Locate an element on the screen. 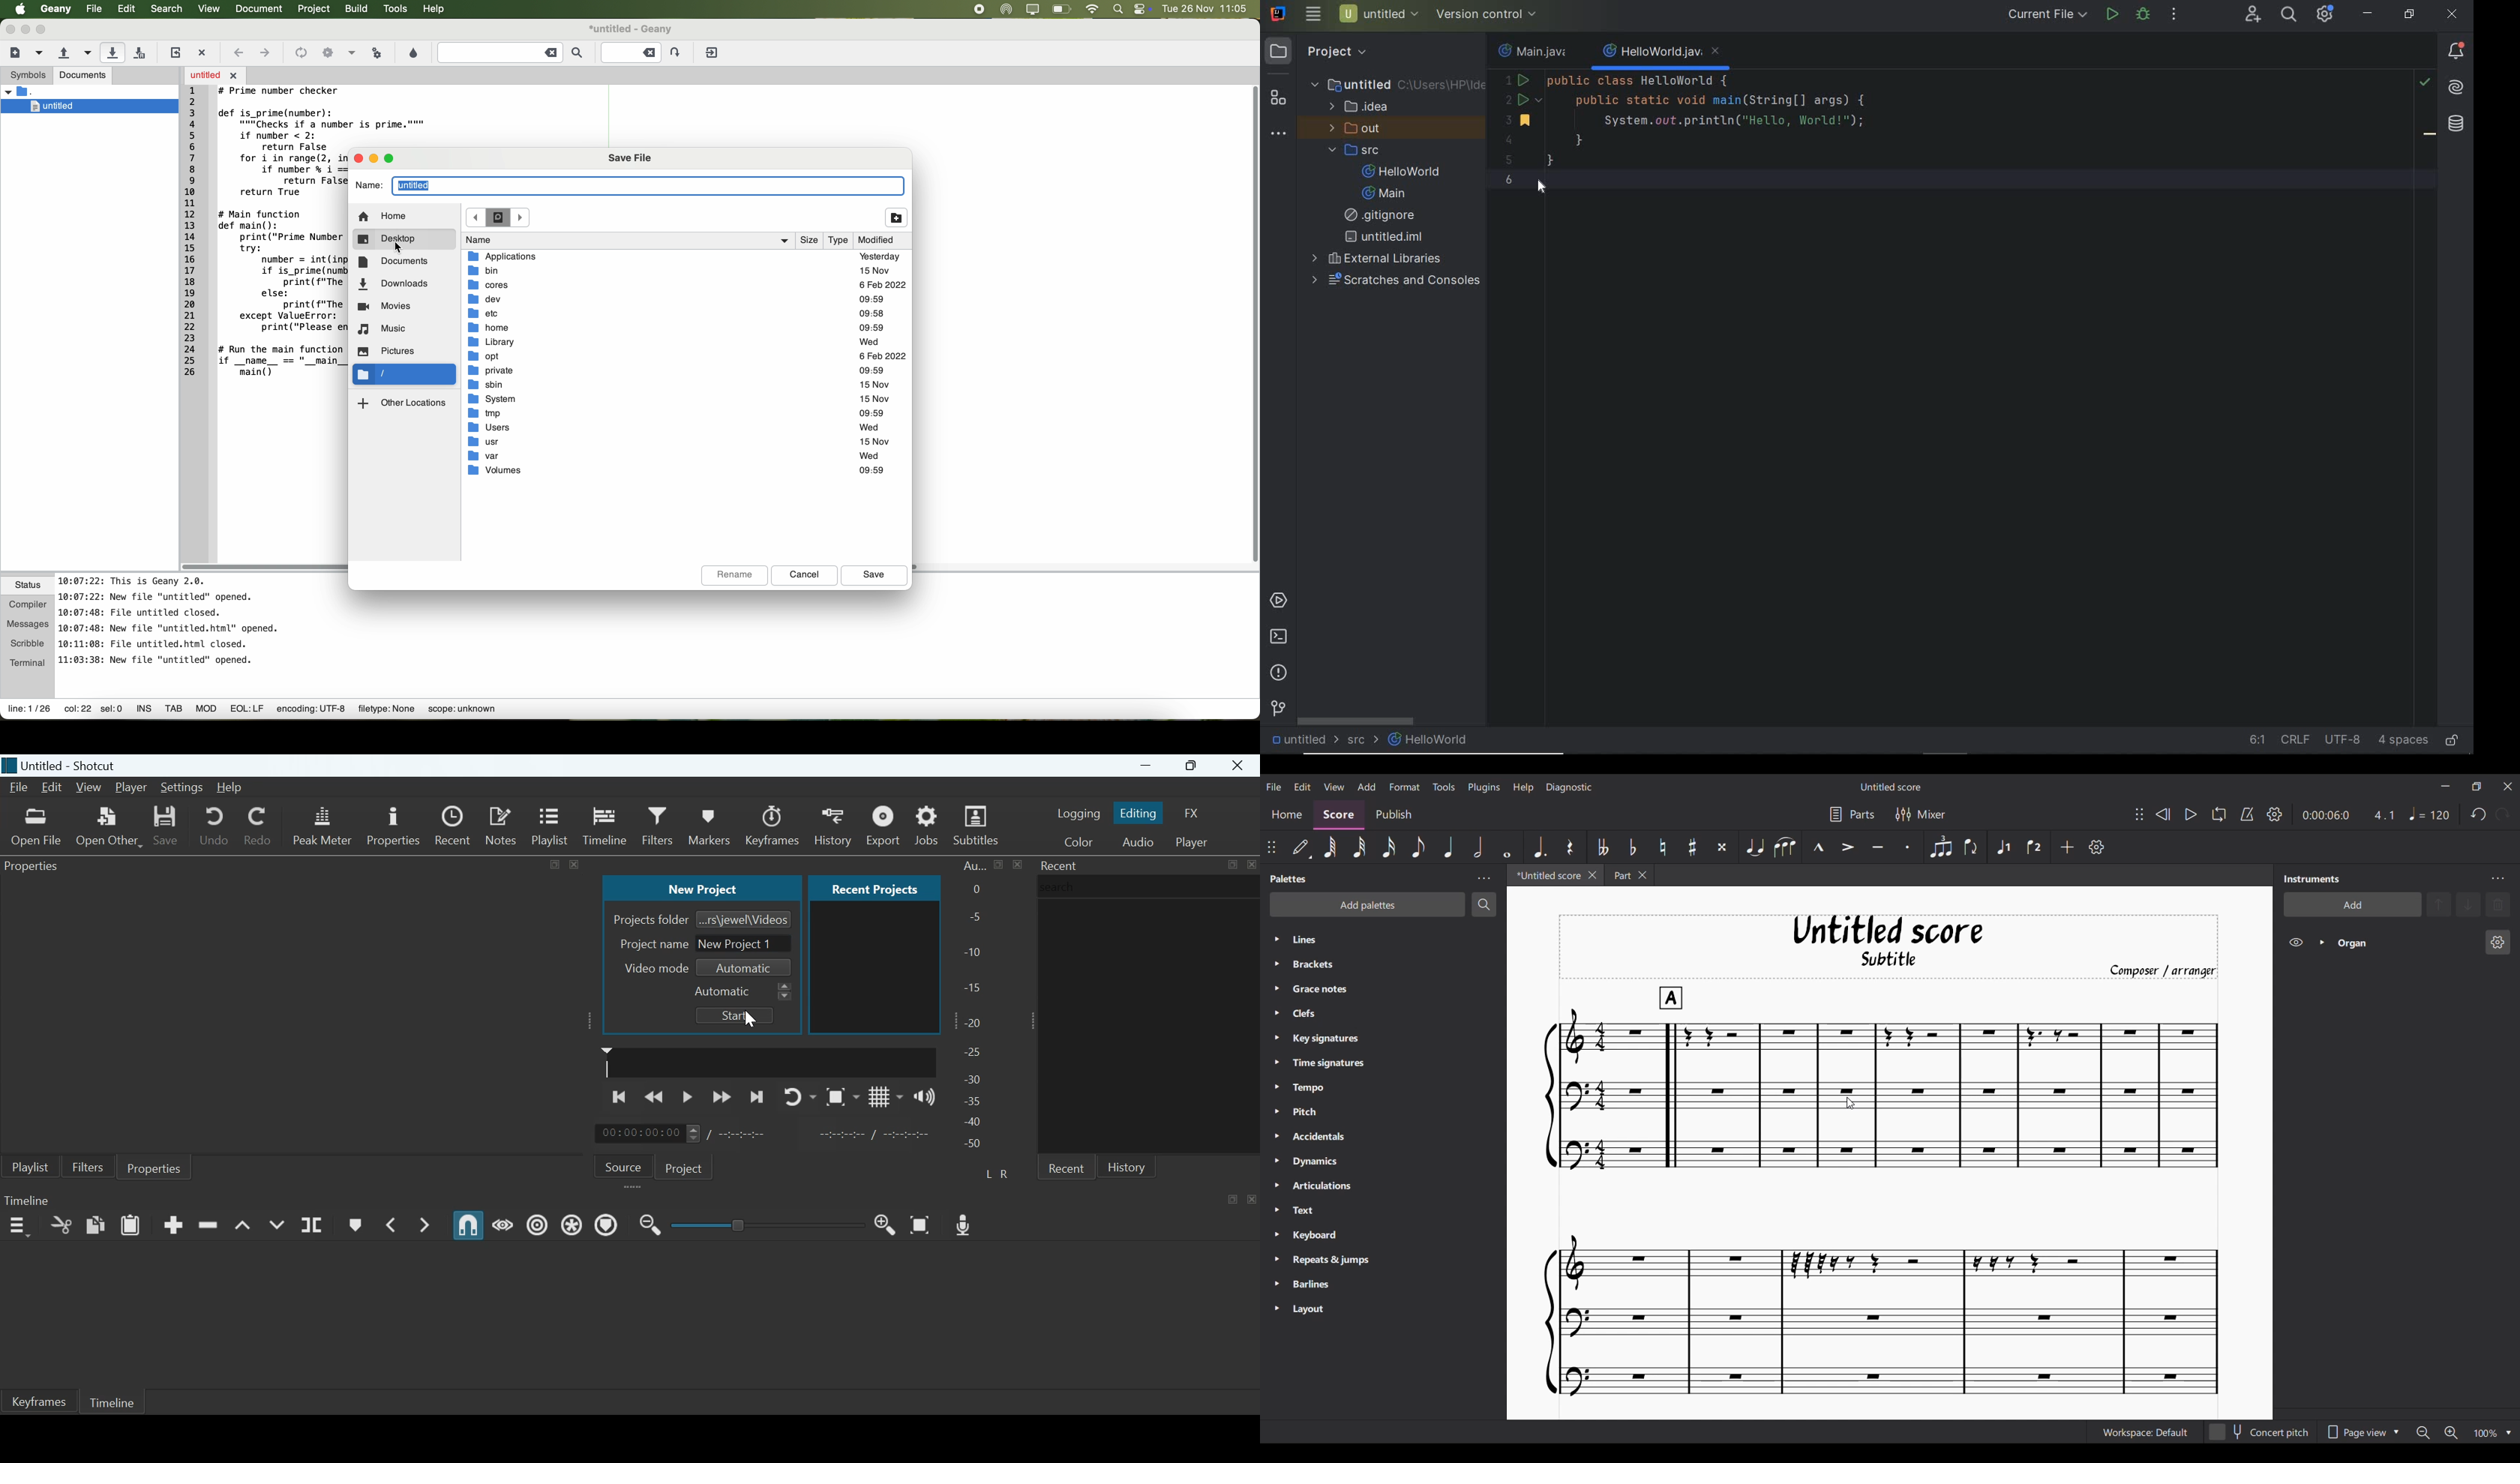 This screenshot has height=1484, width=2520. cursor is located at coordinates (400, 248).